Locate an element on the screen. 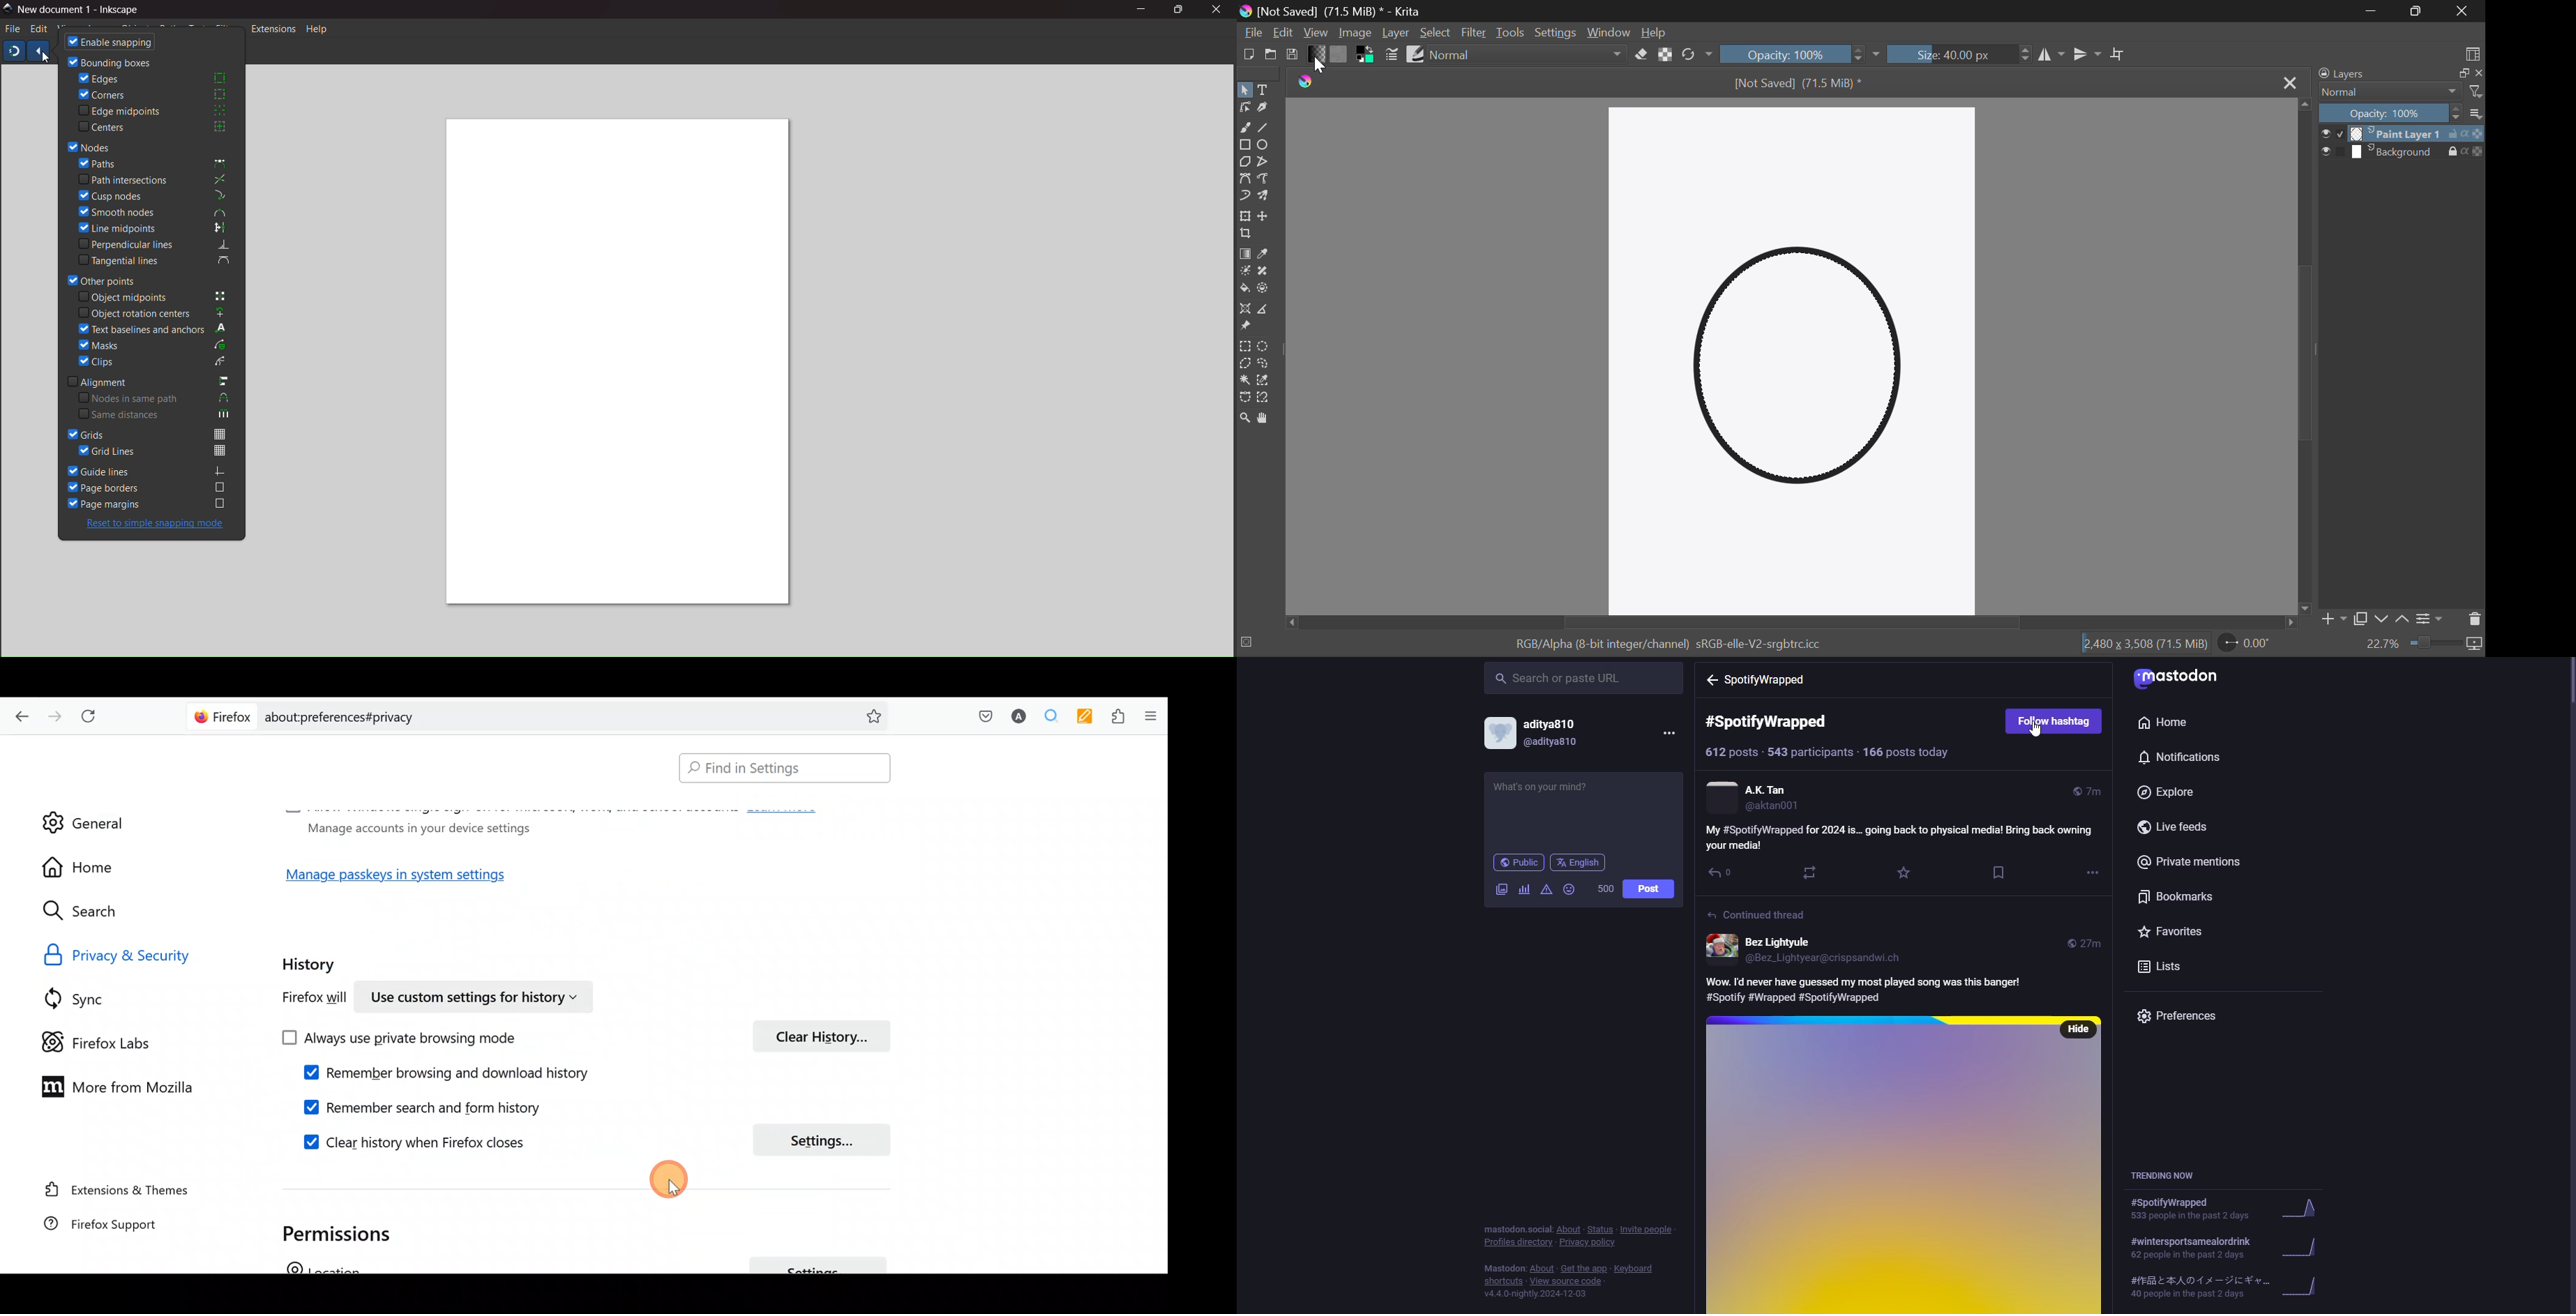 This screenshot has height=1316, width=2576. [Not Saved] (71.5 MiB) * - Krita is located at coordinates (1340, 12).